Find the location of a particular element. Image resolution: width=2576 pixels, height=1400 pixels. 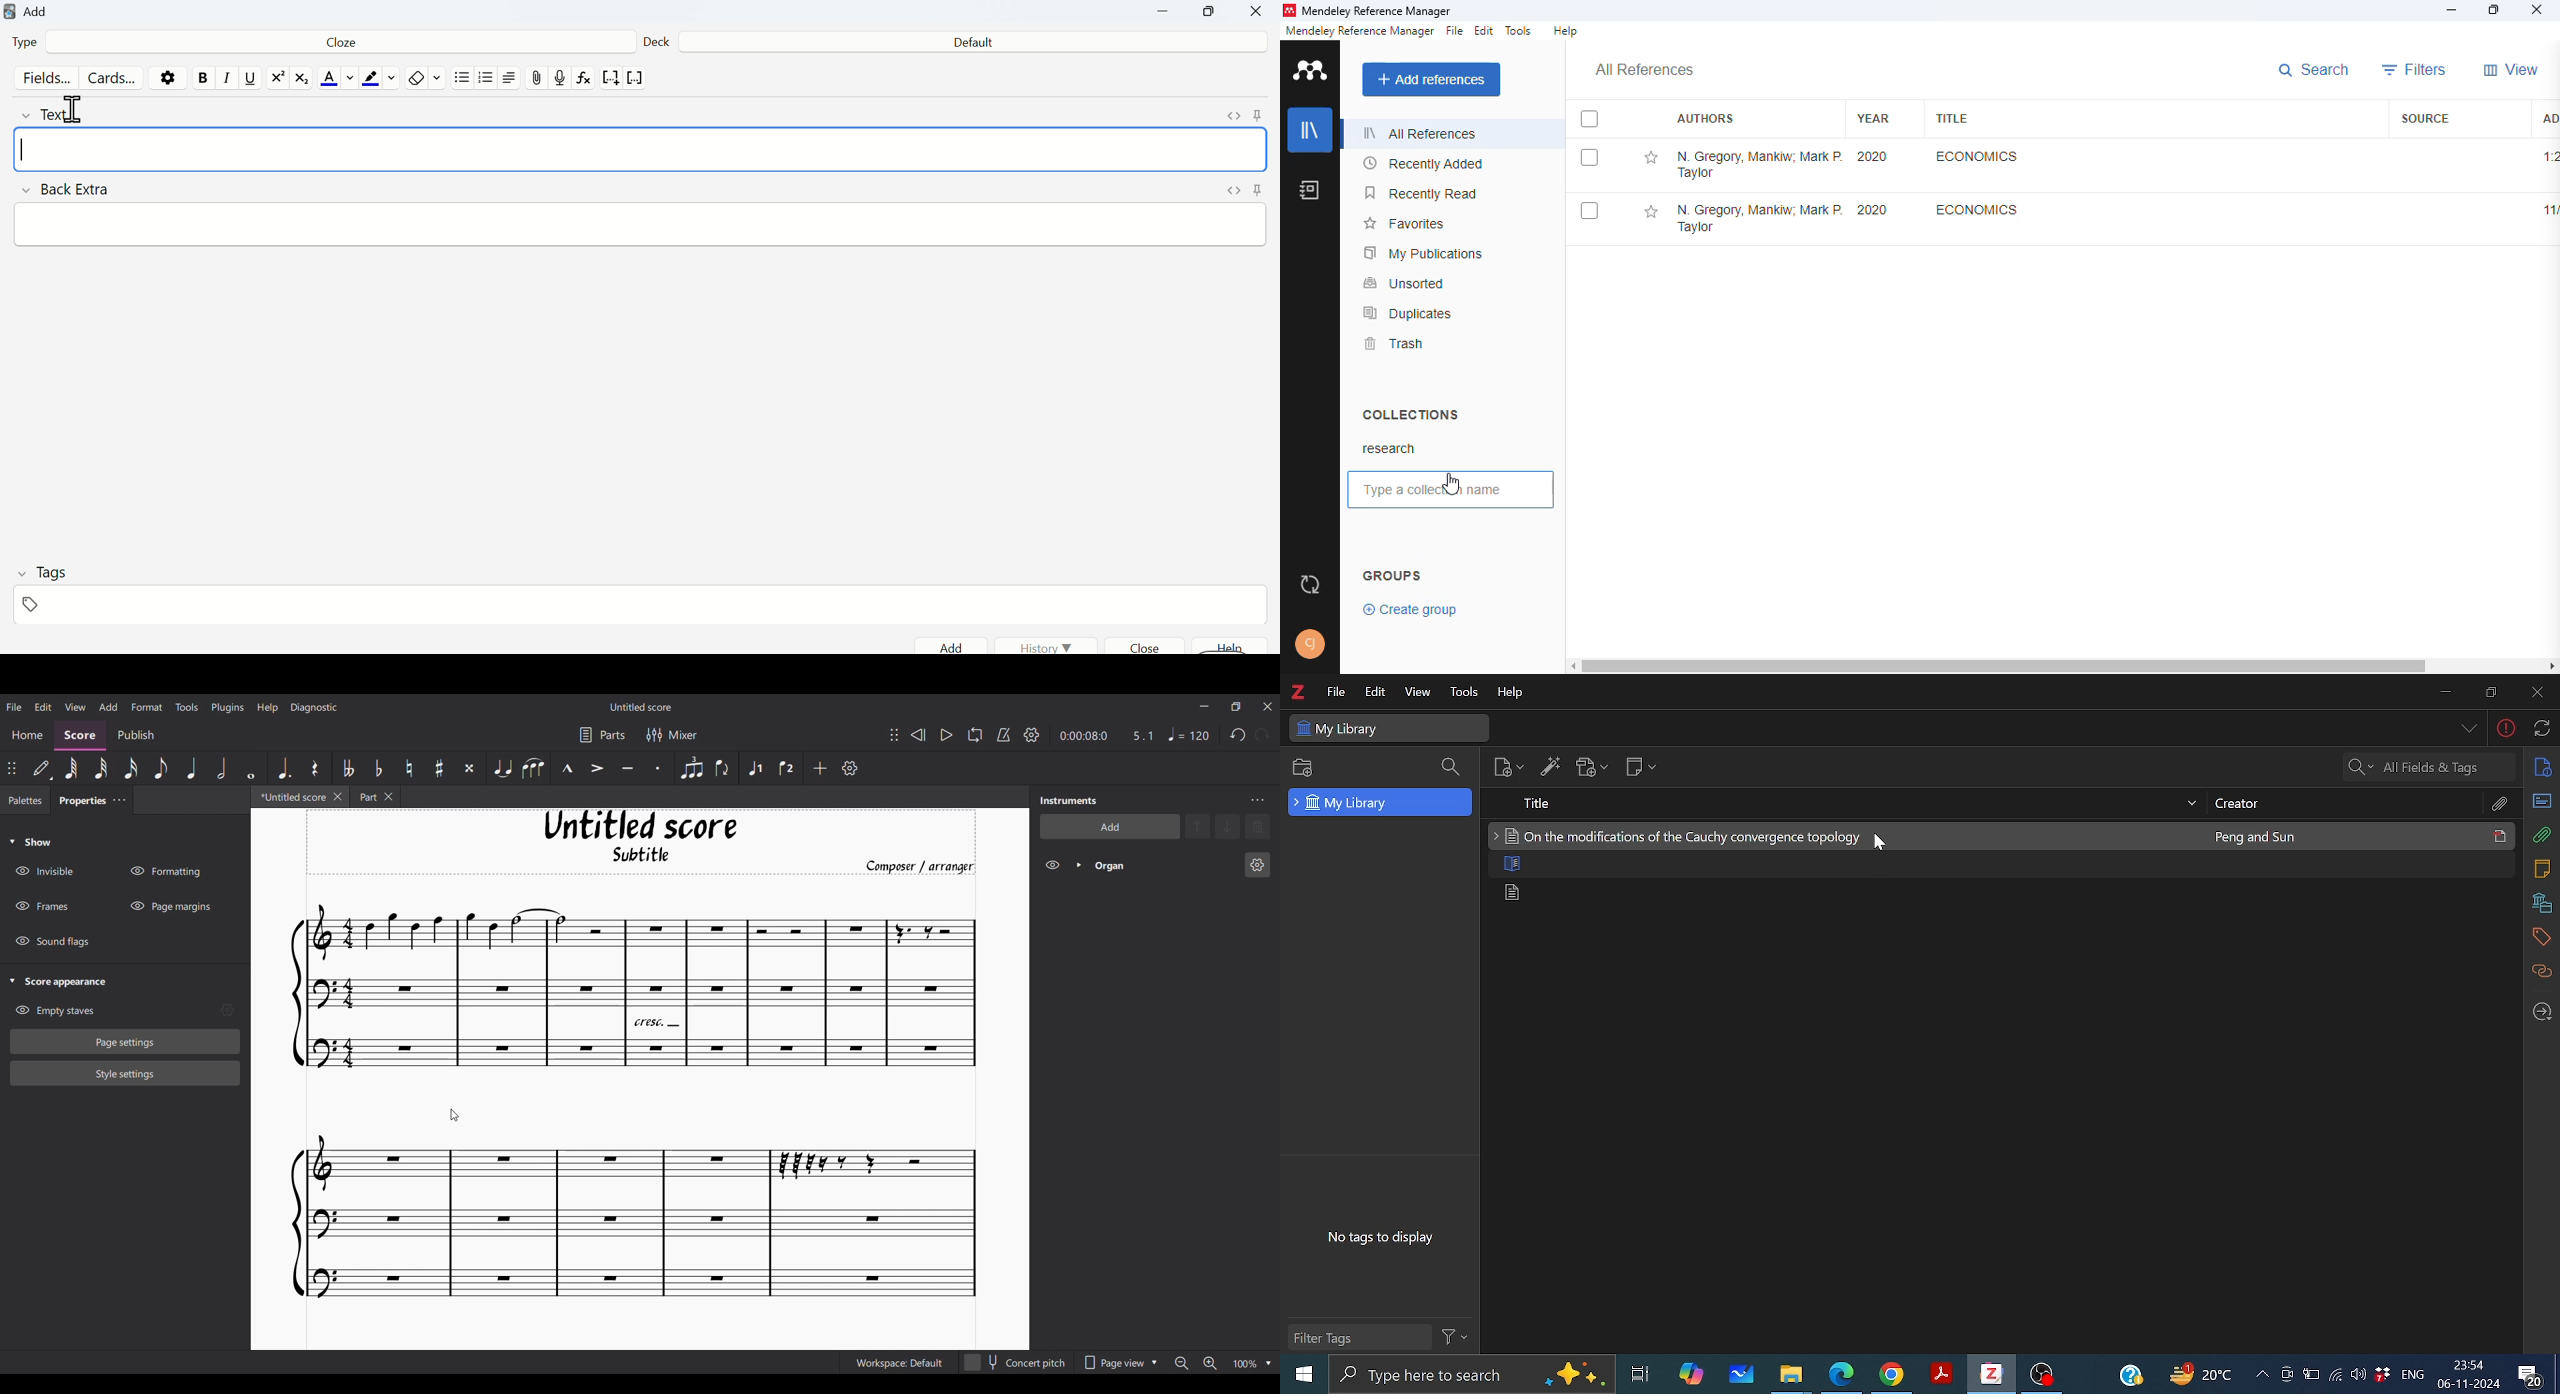

Type here to serach is located at coordinates (1470, 1375).